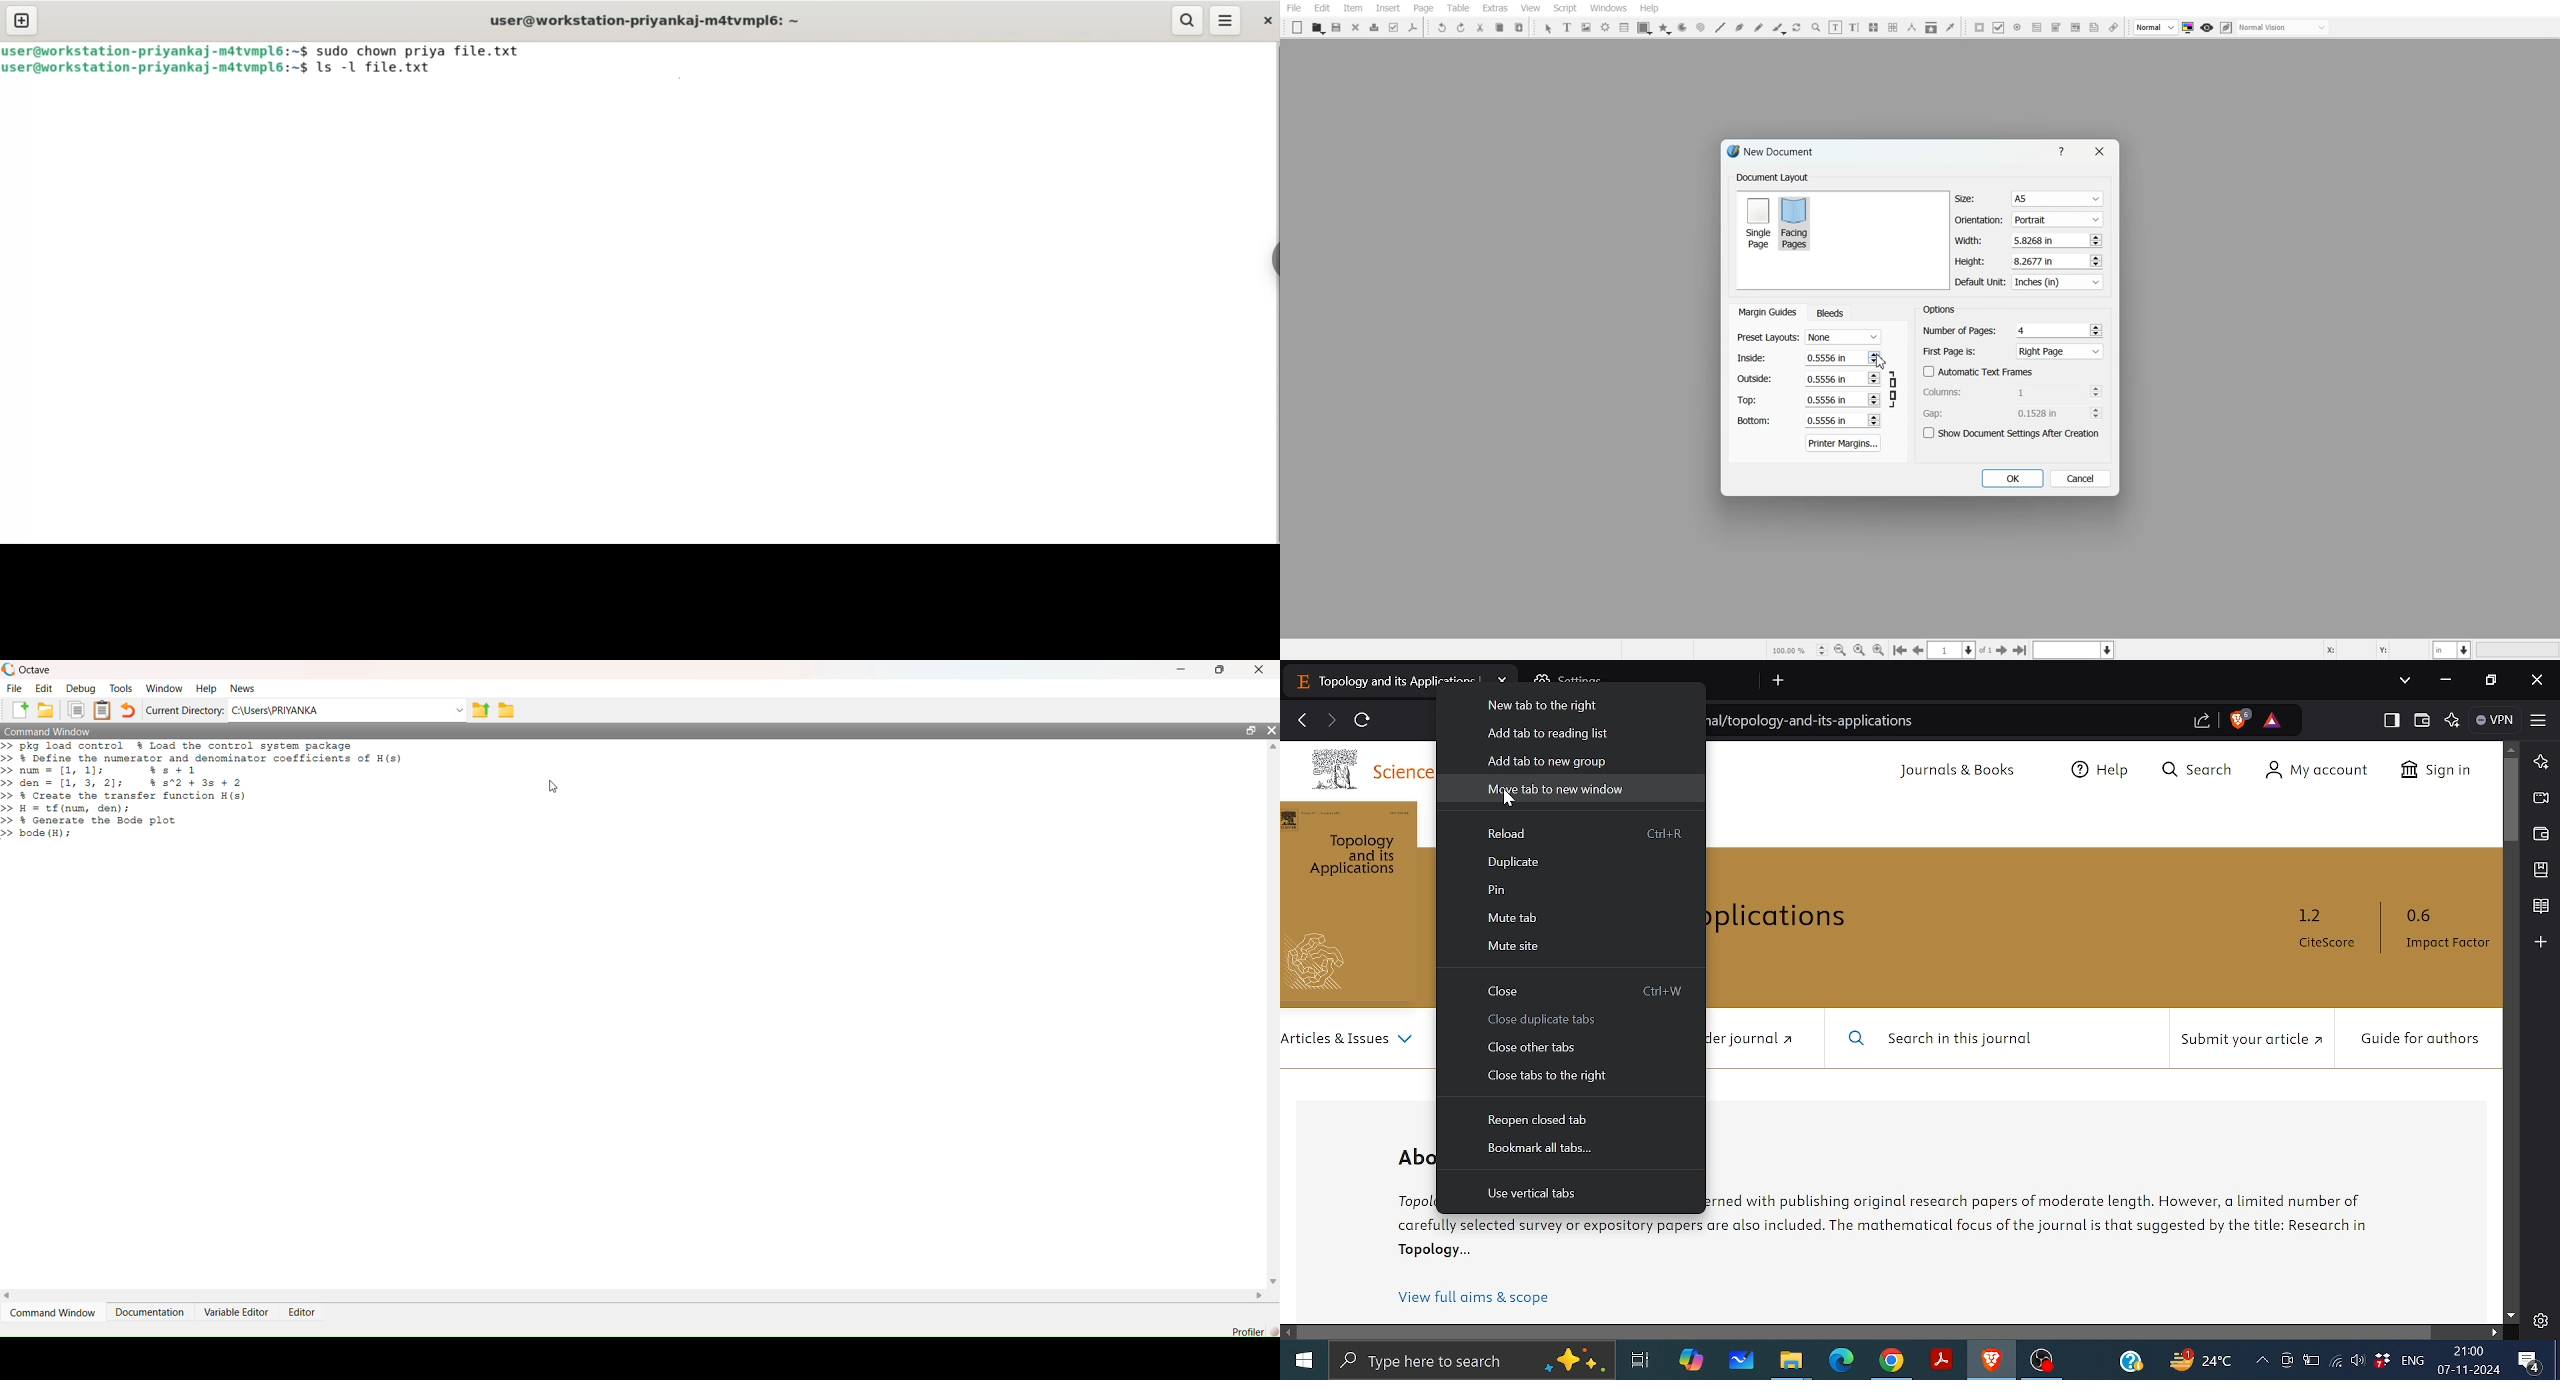 The image size is (2576, 1400). Describe the element at coordinates (206, 688) in the screenshot. I see `Help` at that location.